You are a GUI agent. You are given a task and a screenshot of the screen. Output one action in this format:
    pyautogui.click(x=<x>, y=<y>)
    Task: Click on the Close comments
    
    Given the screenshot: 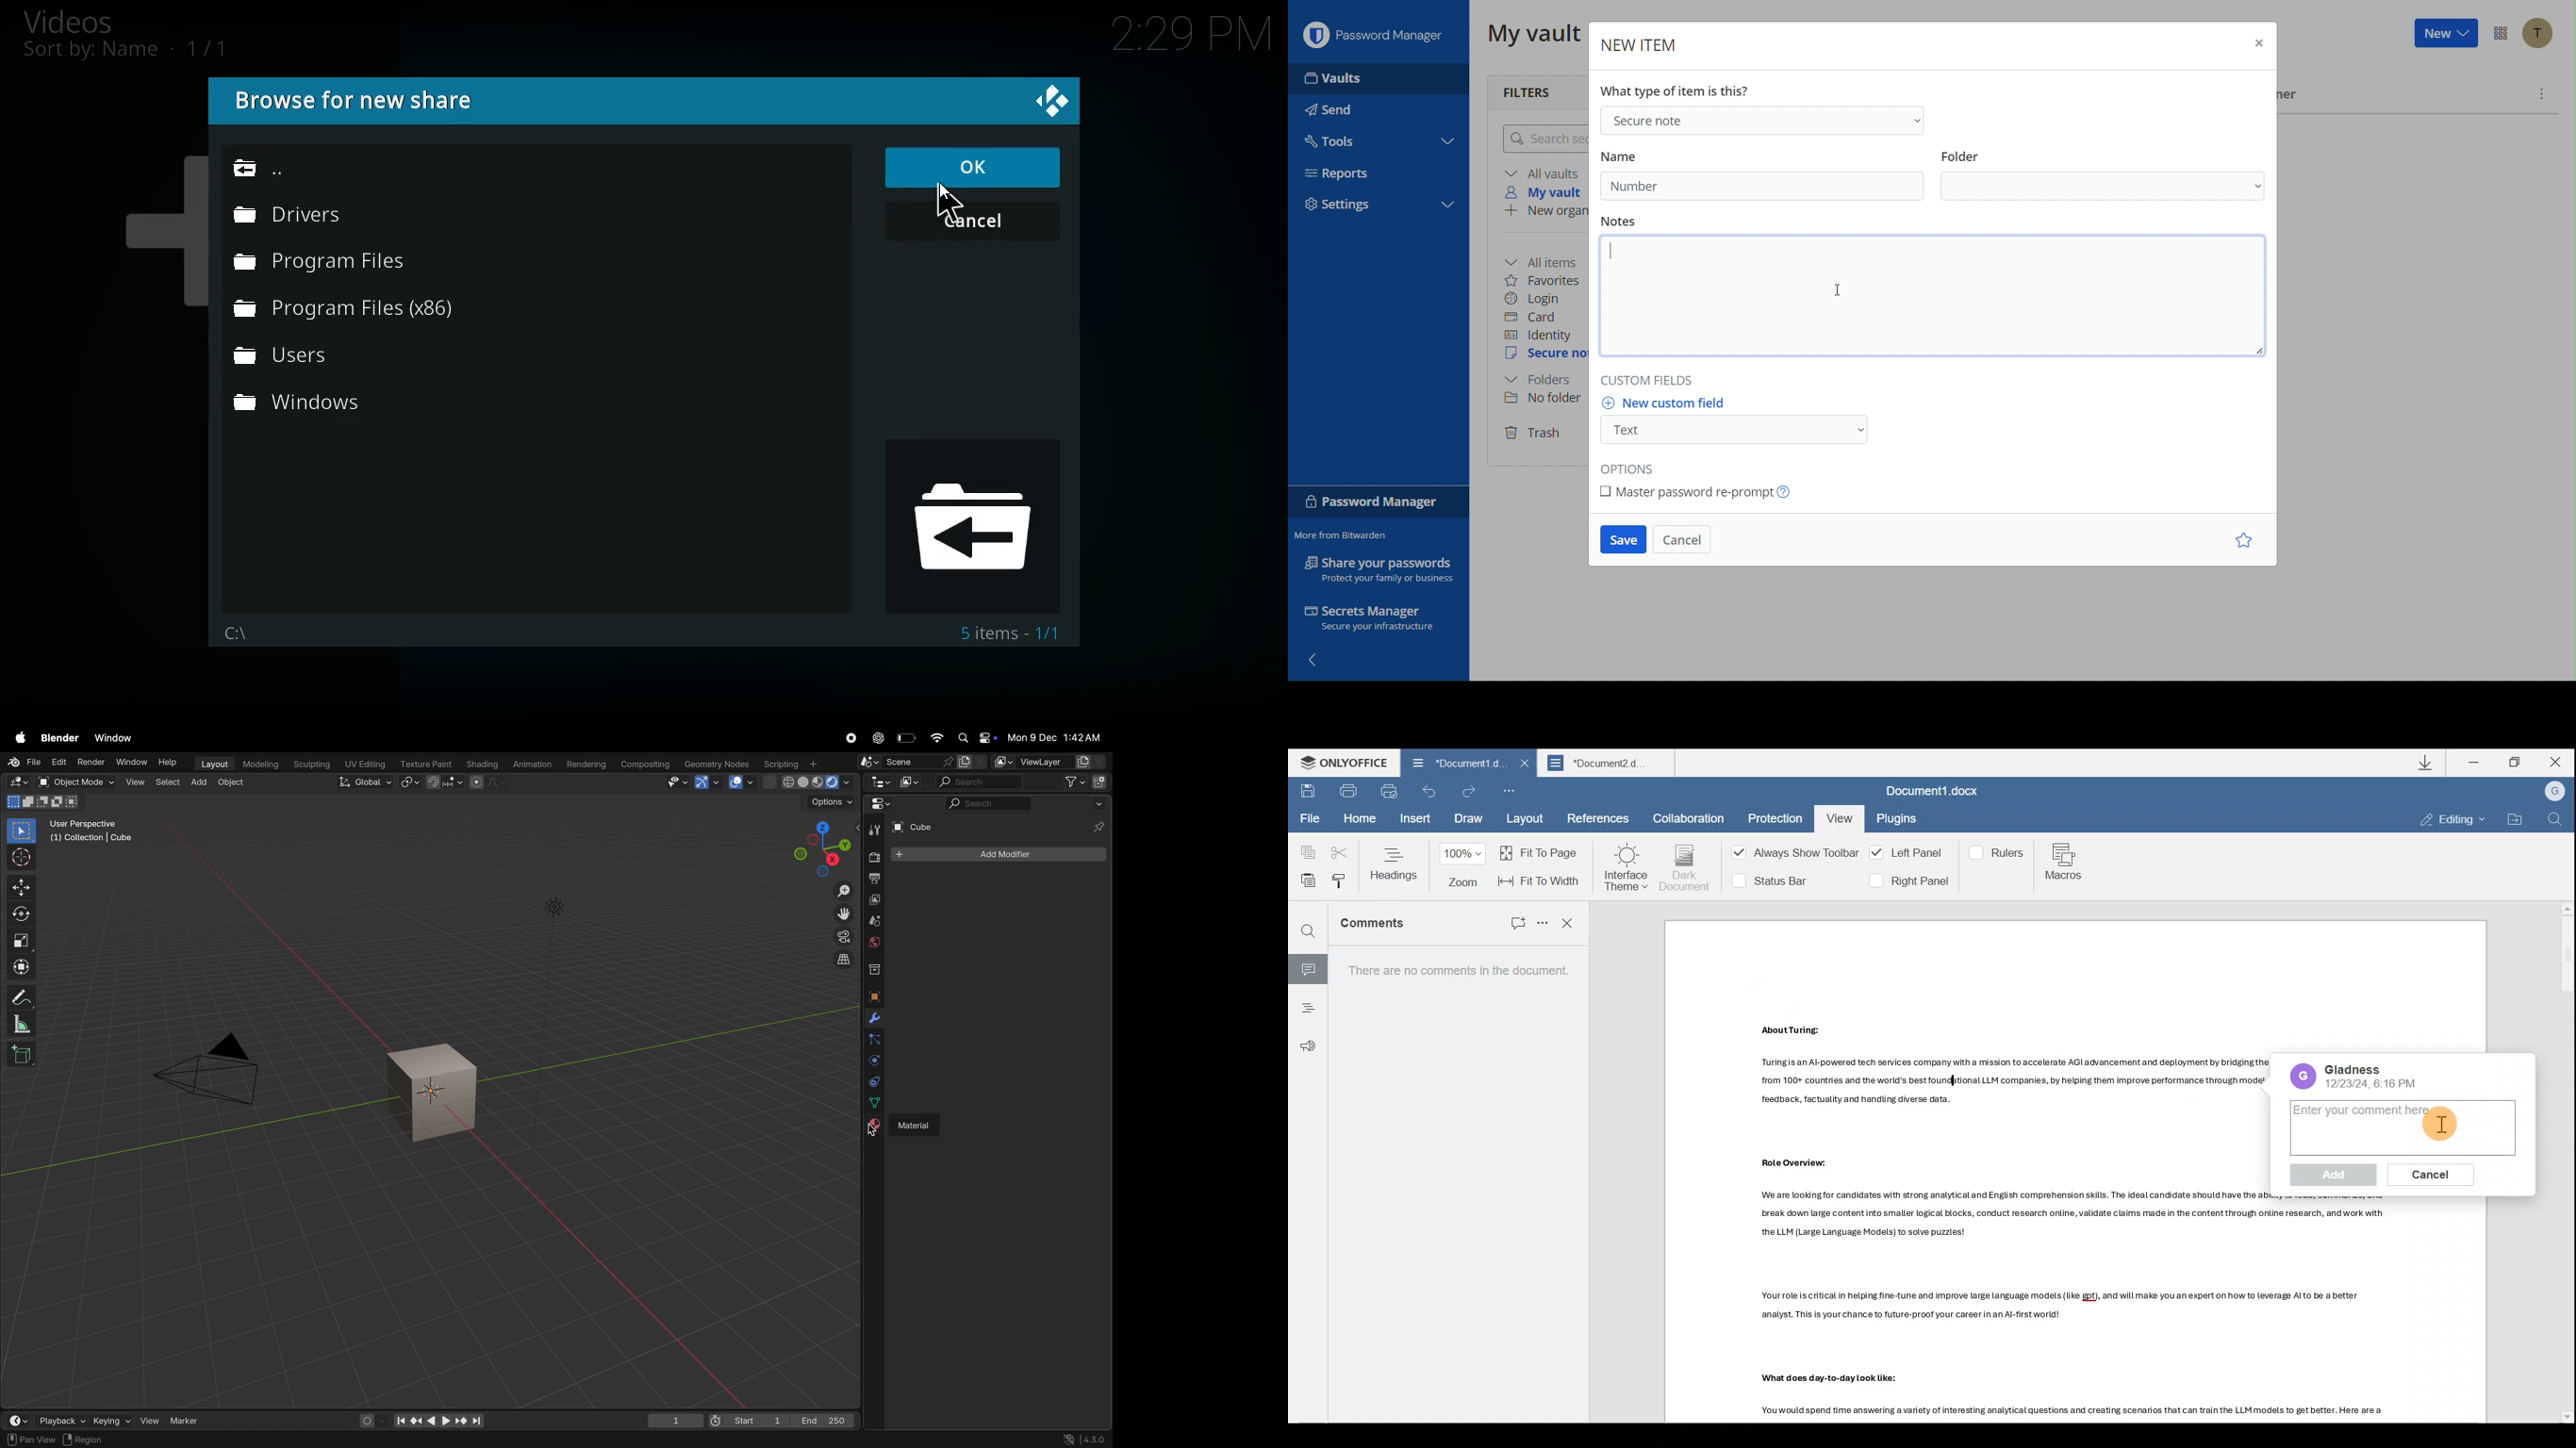 What is the action you would take?
    pyautogui.click(x=1568, y=922)
    